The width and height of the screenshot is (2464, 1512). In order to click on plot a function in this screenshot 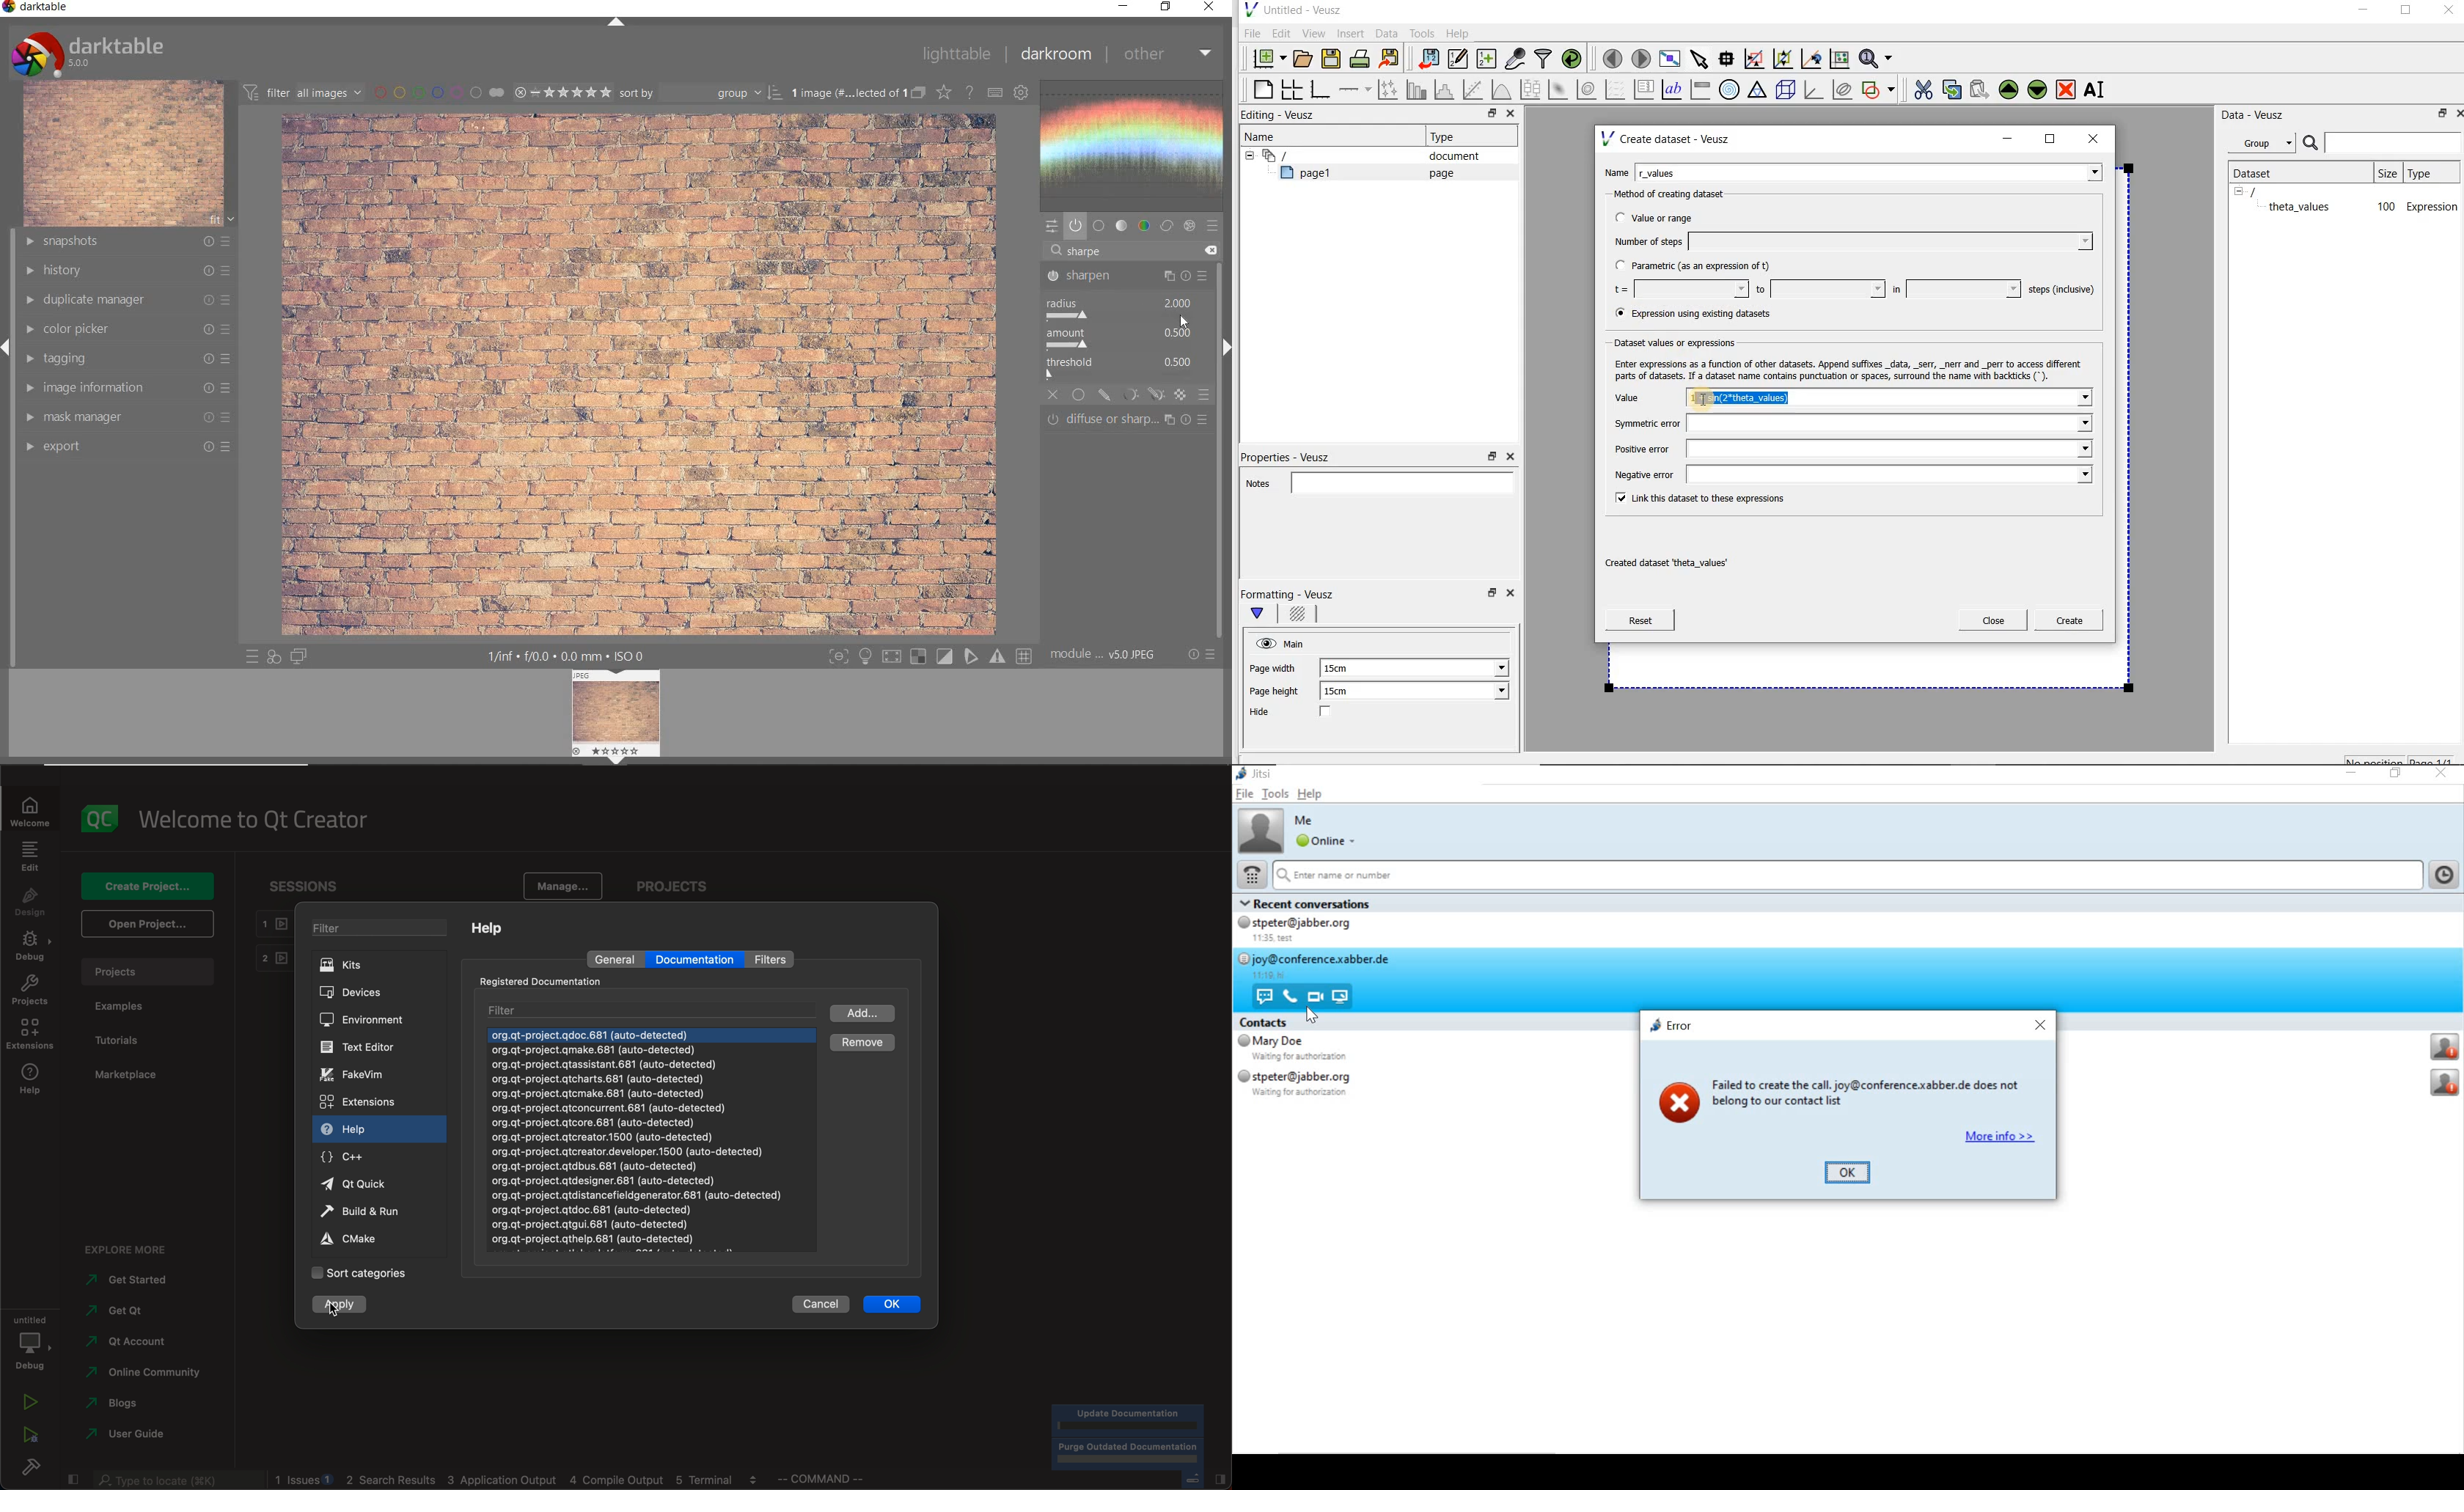, I will do `click(1500, 89)`.